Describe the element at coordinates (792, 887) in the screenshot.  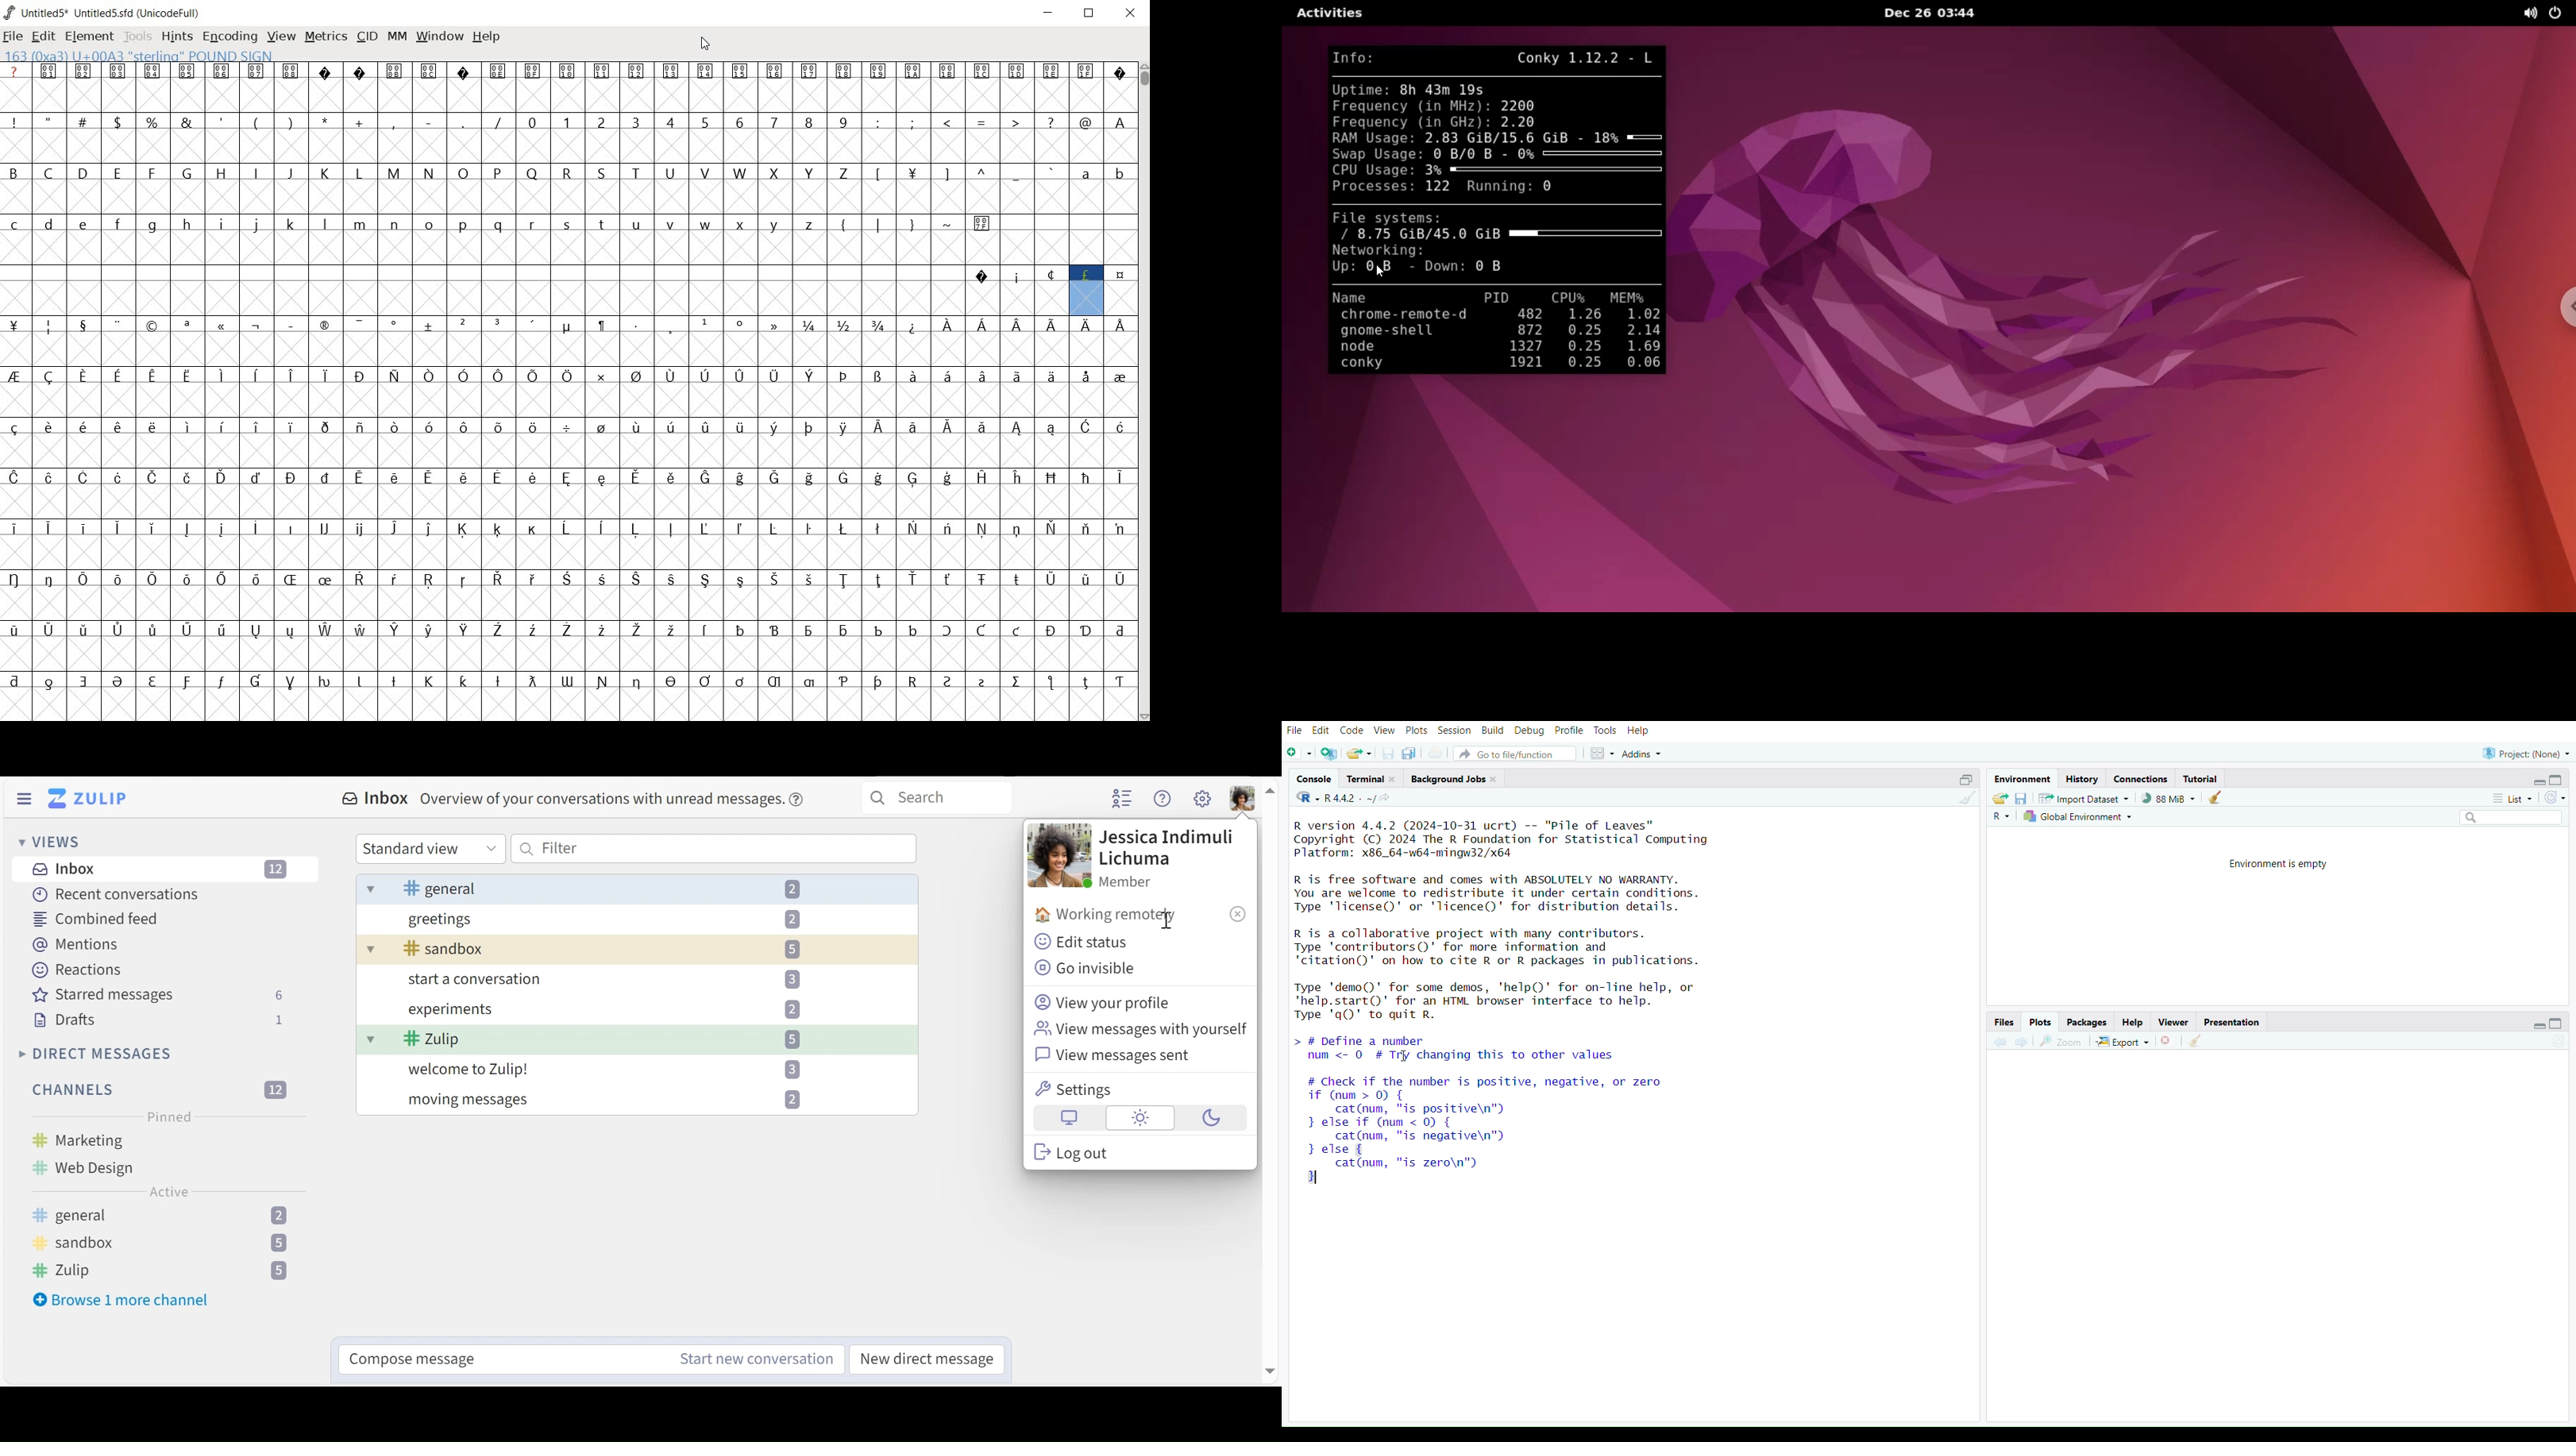
I see `2` at that location.